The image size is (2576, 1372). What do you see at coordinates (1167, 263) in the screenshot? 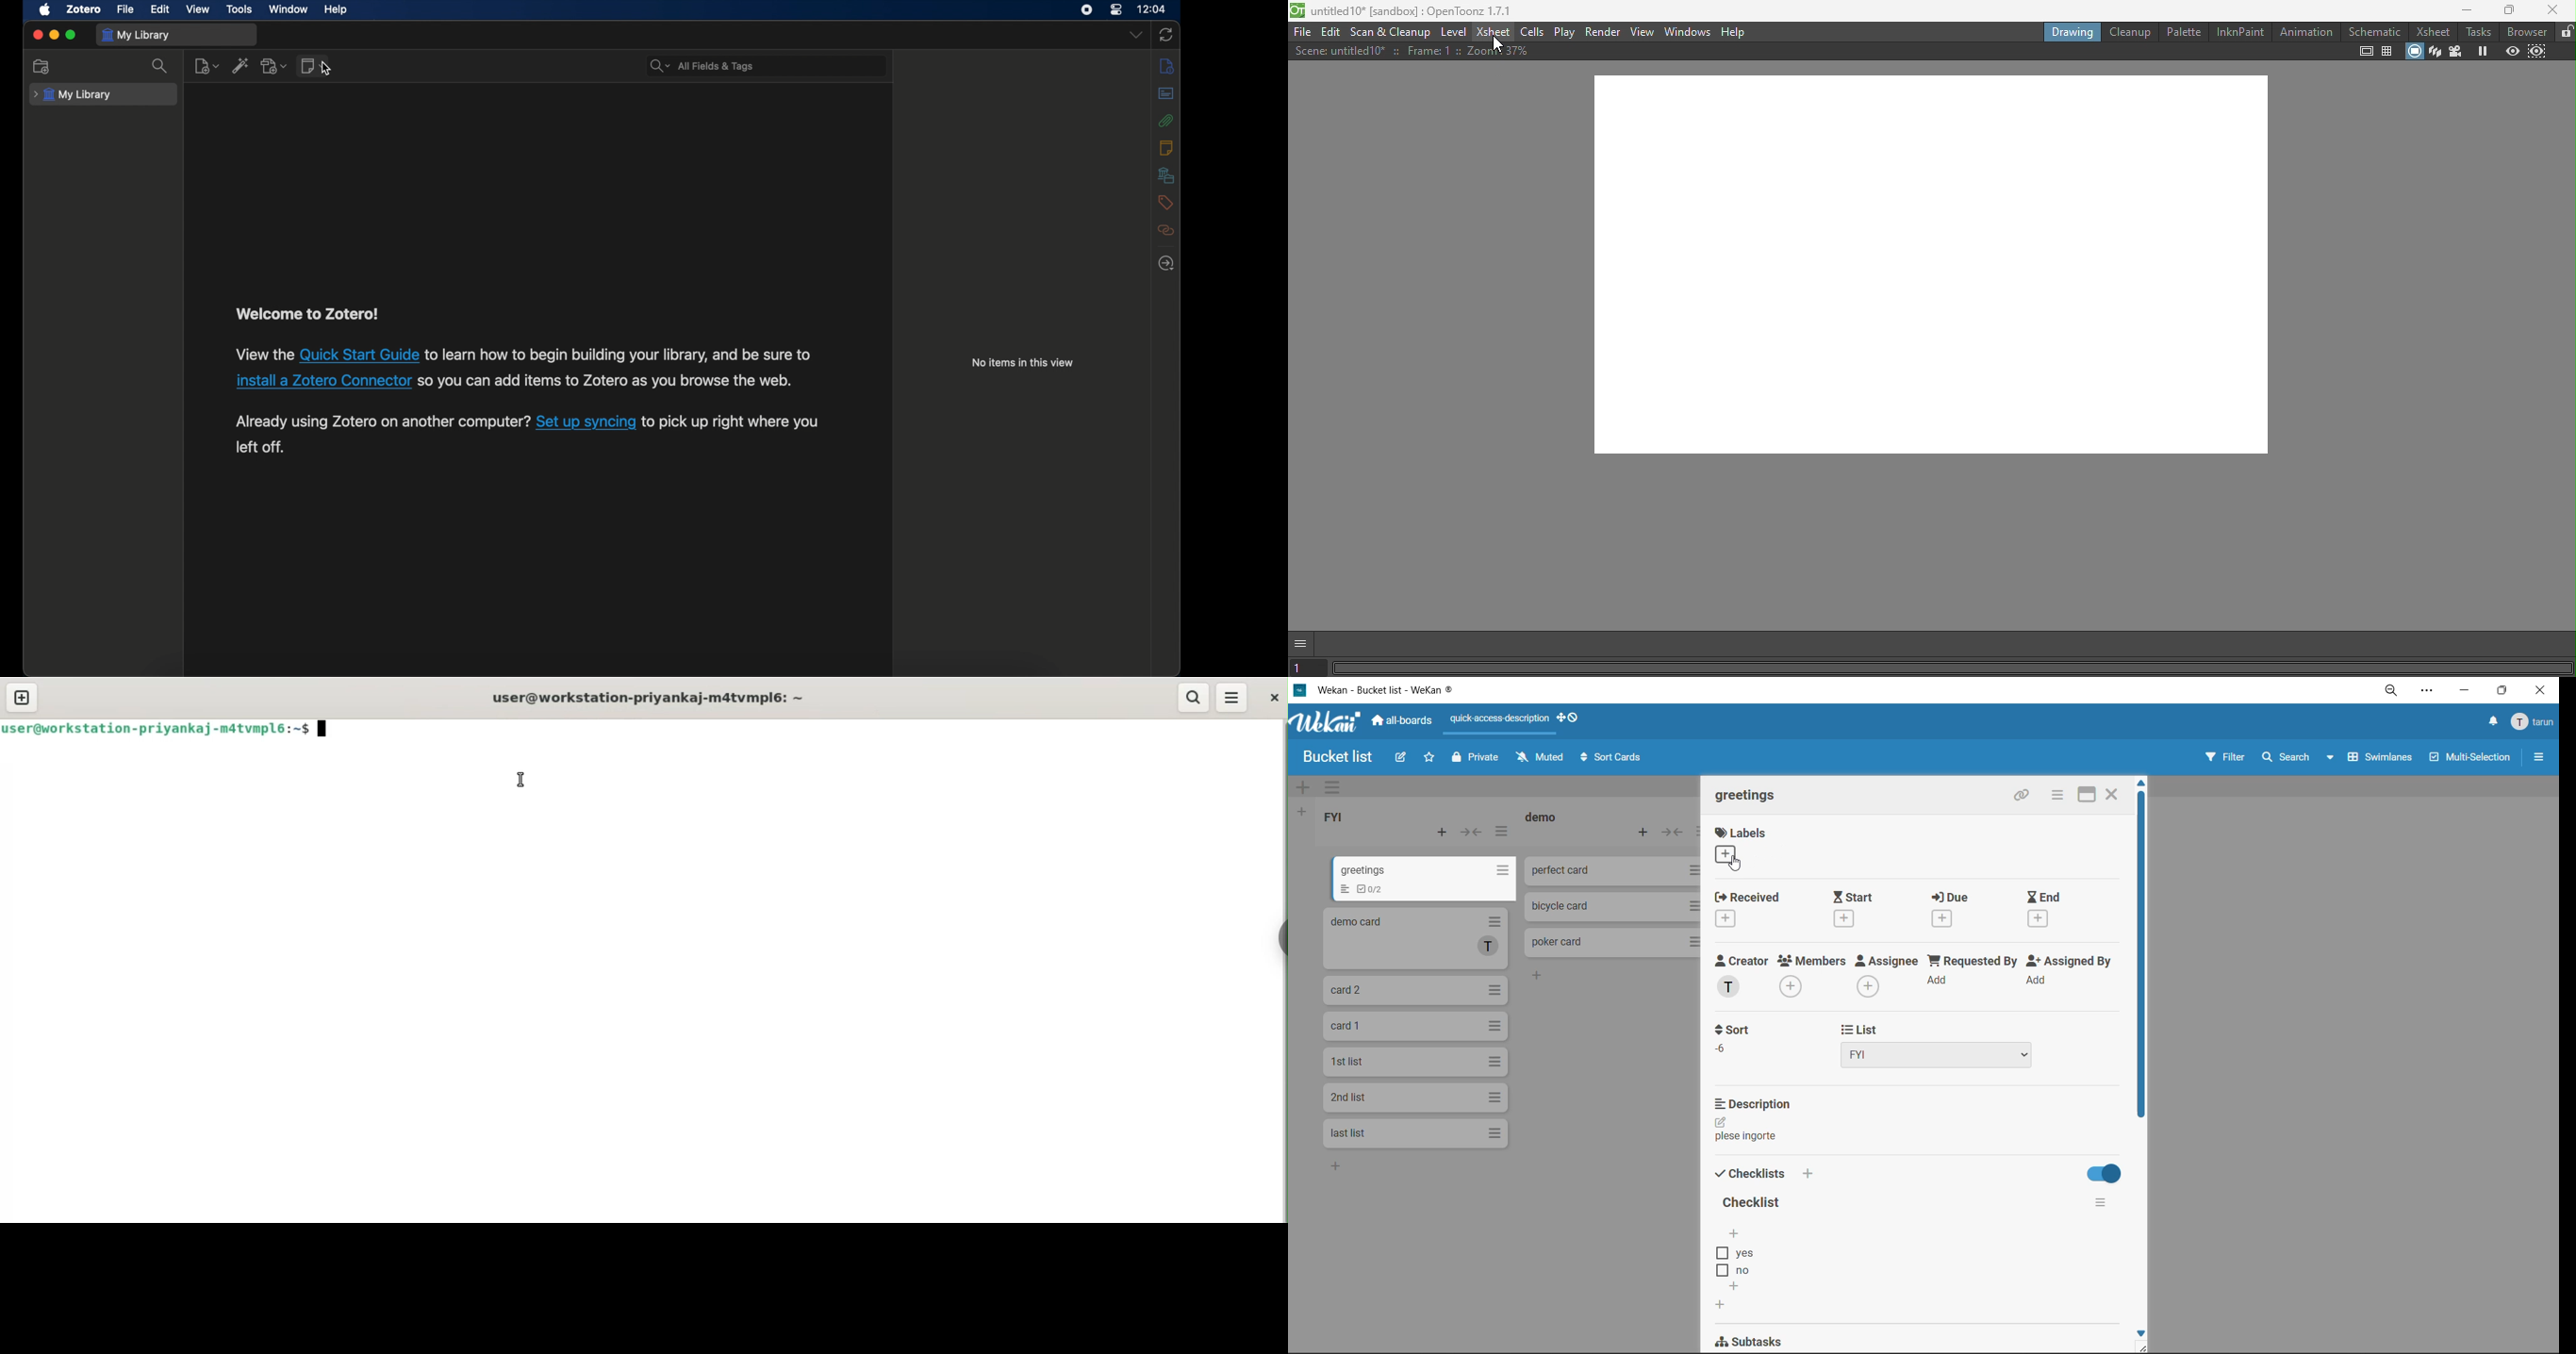
I see `locate` at bounding box center [1167, 263].